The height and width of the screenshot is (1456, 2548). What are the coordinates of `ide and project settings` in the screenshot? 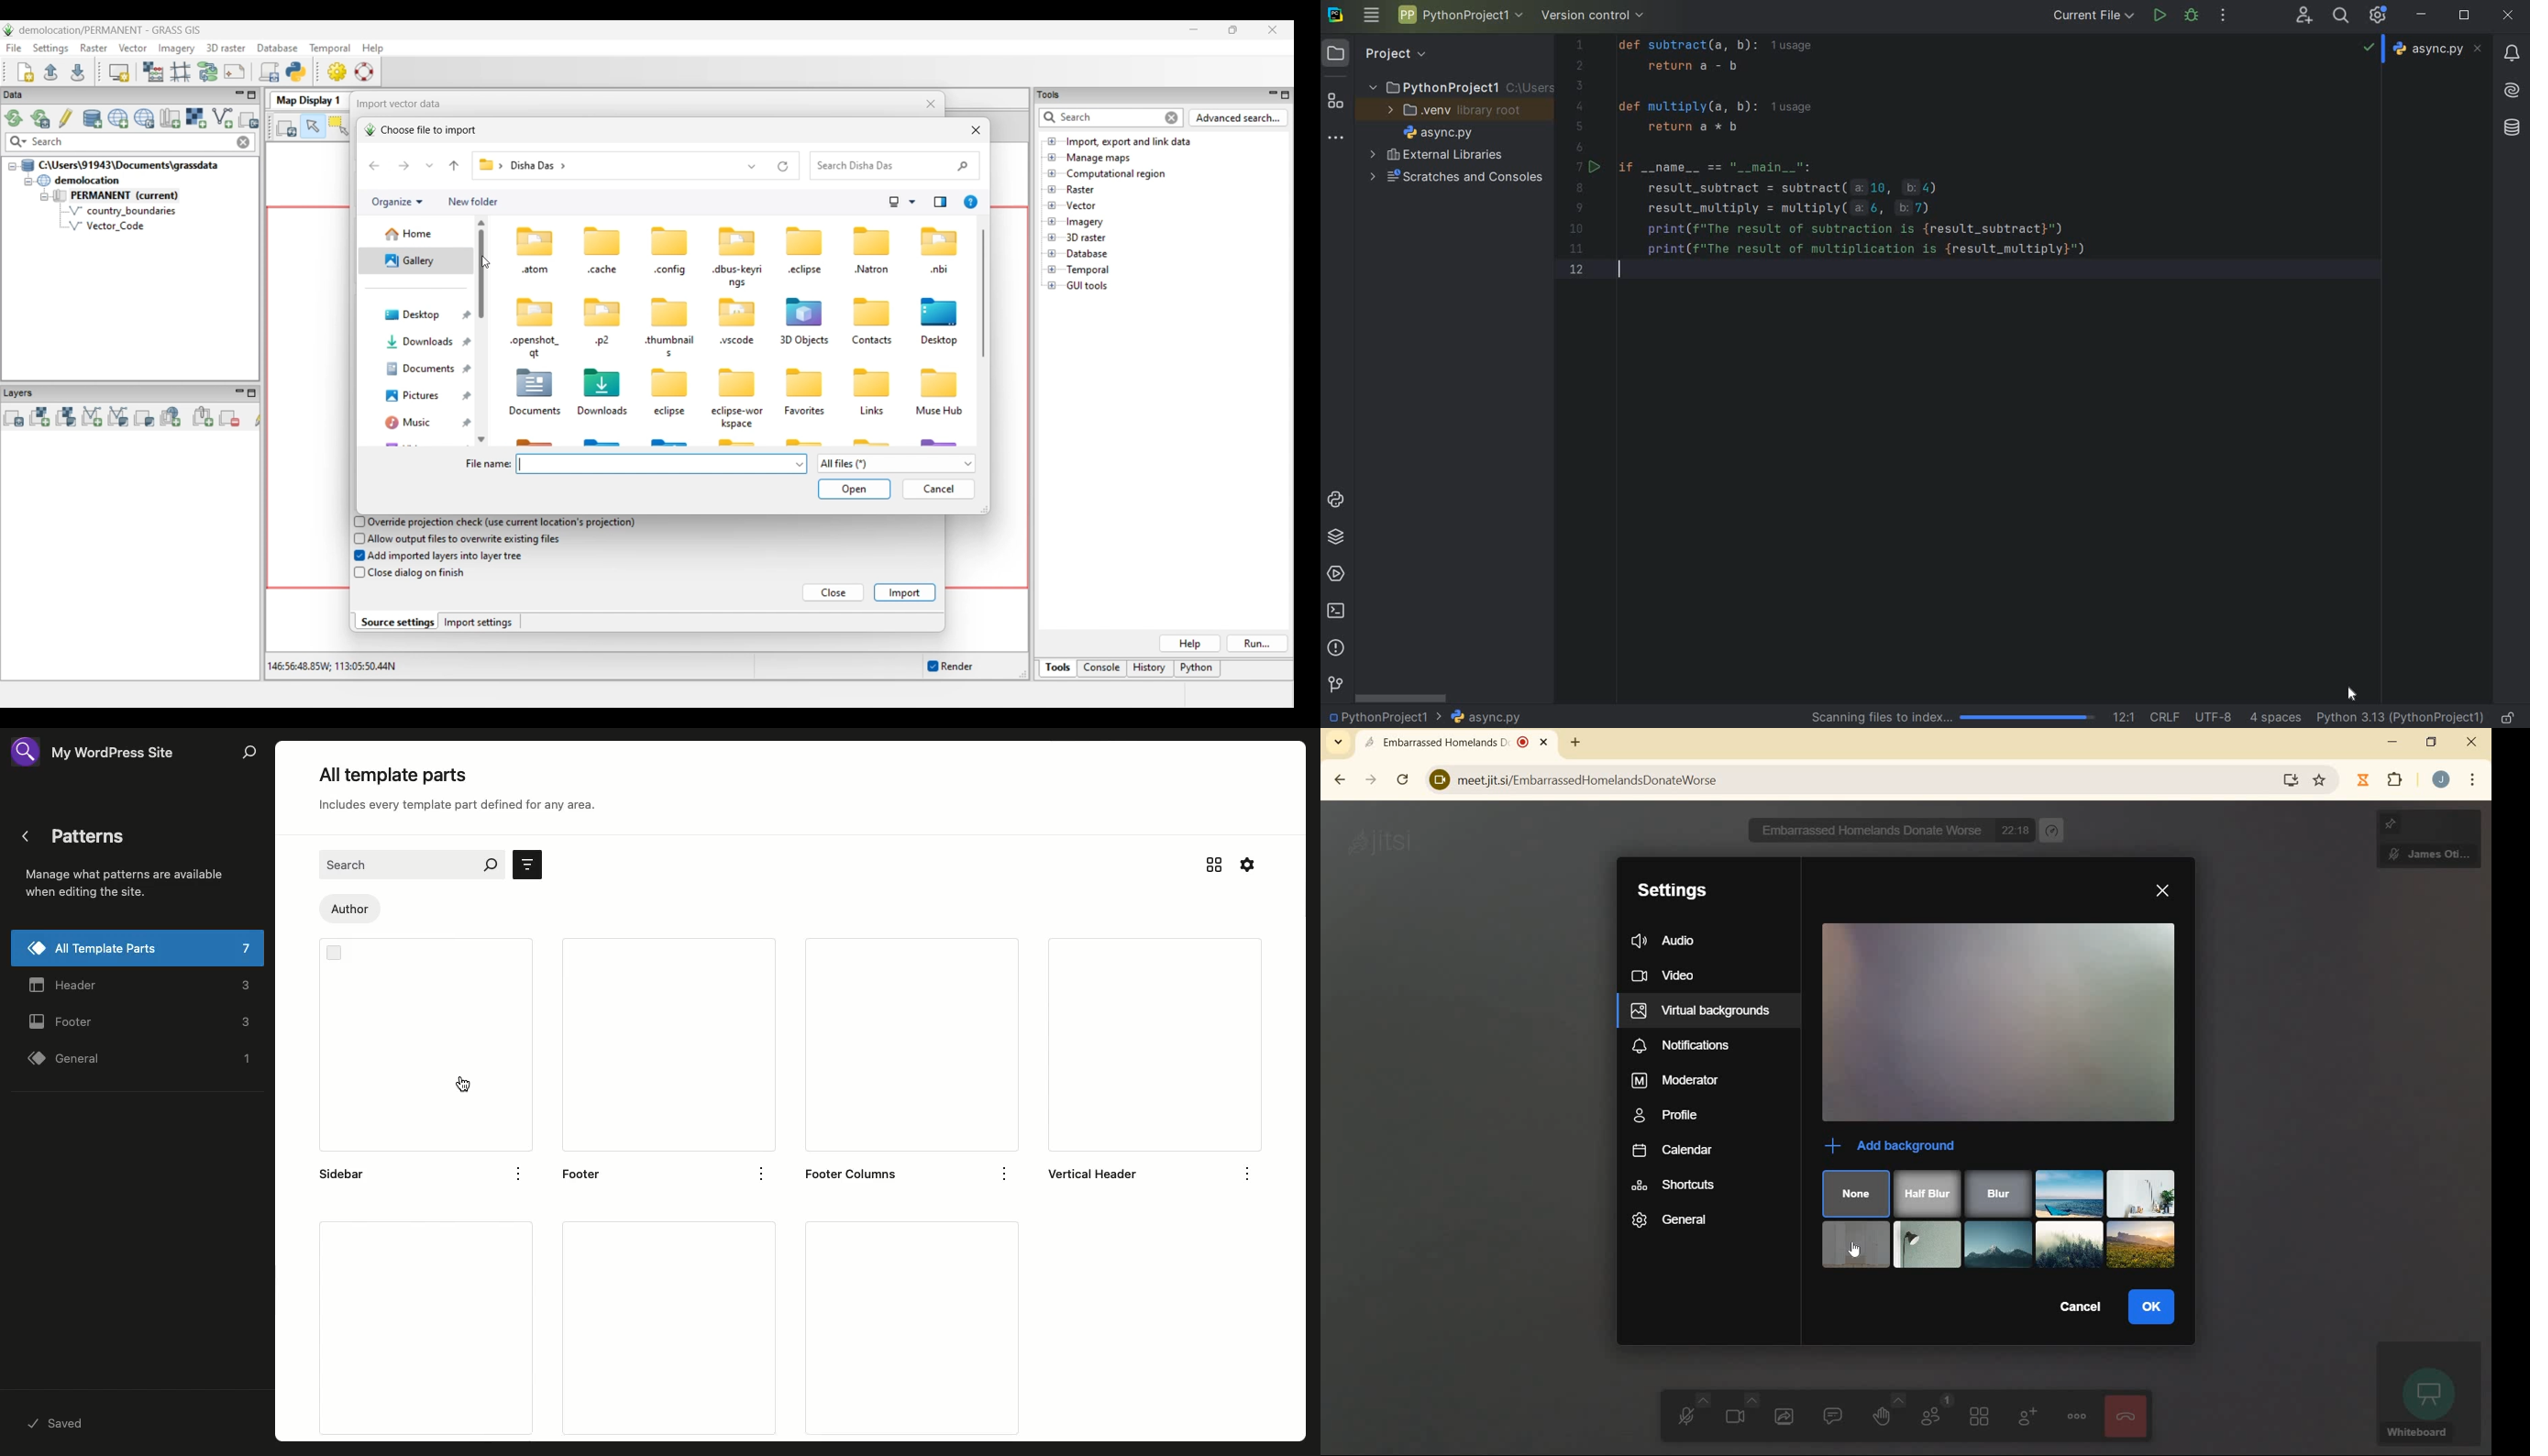 It's located at (2379, 16).